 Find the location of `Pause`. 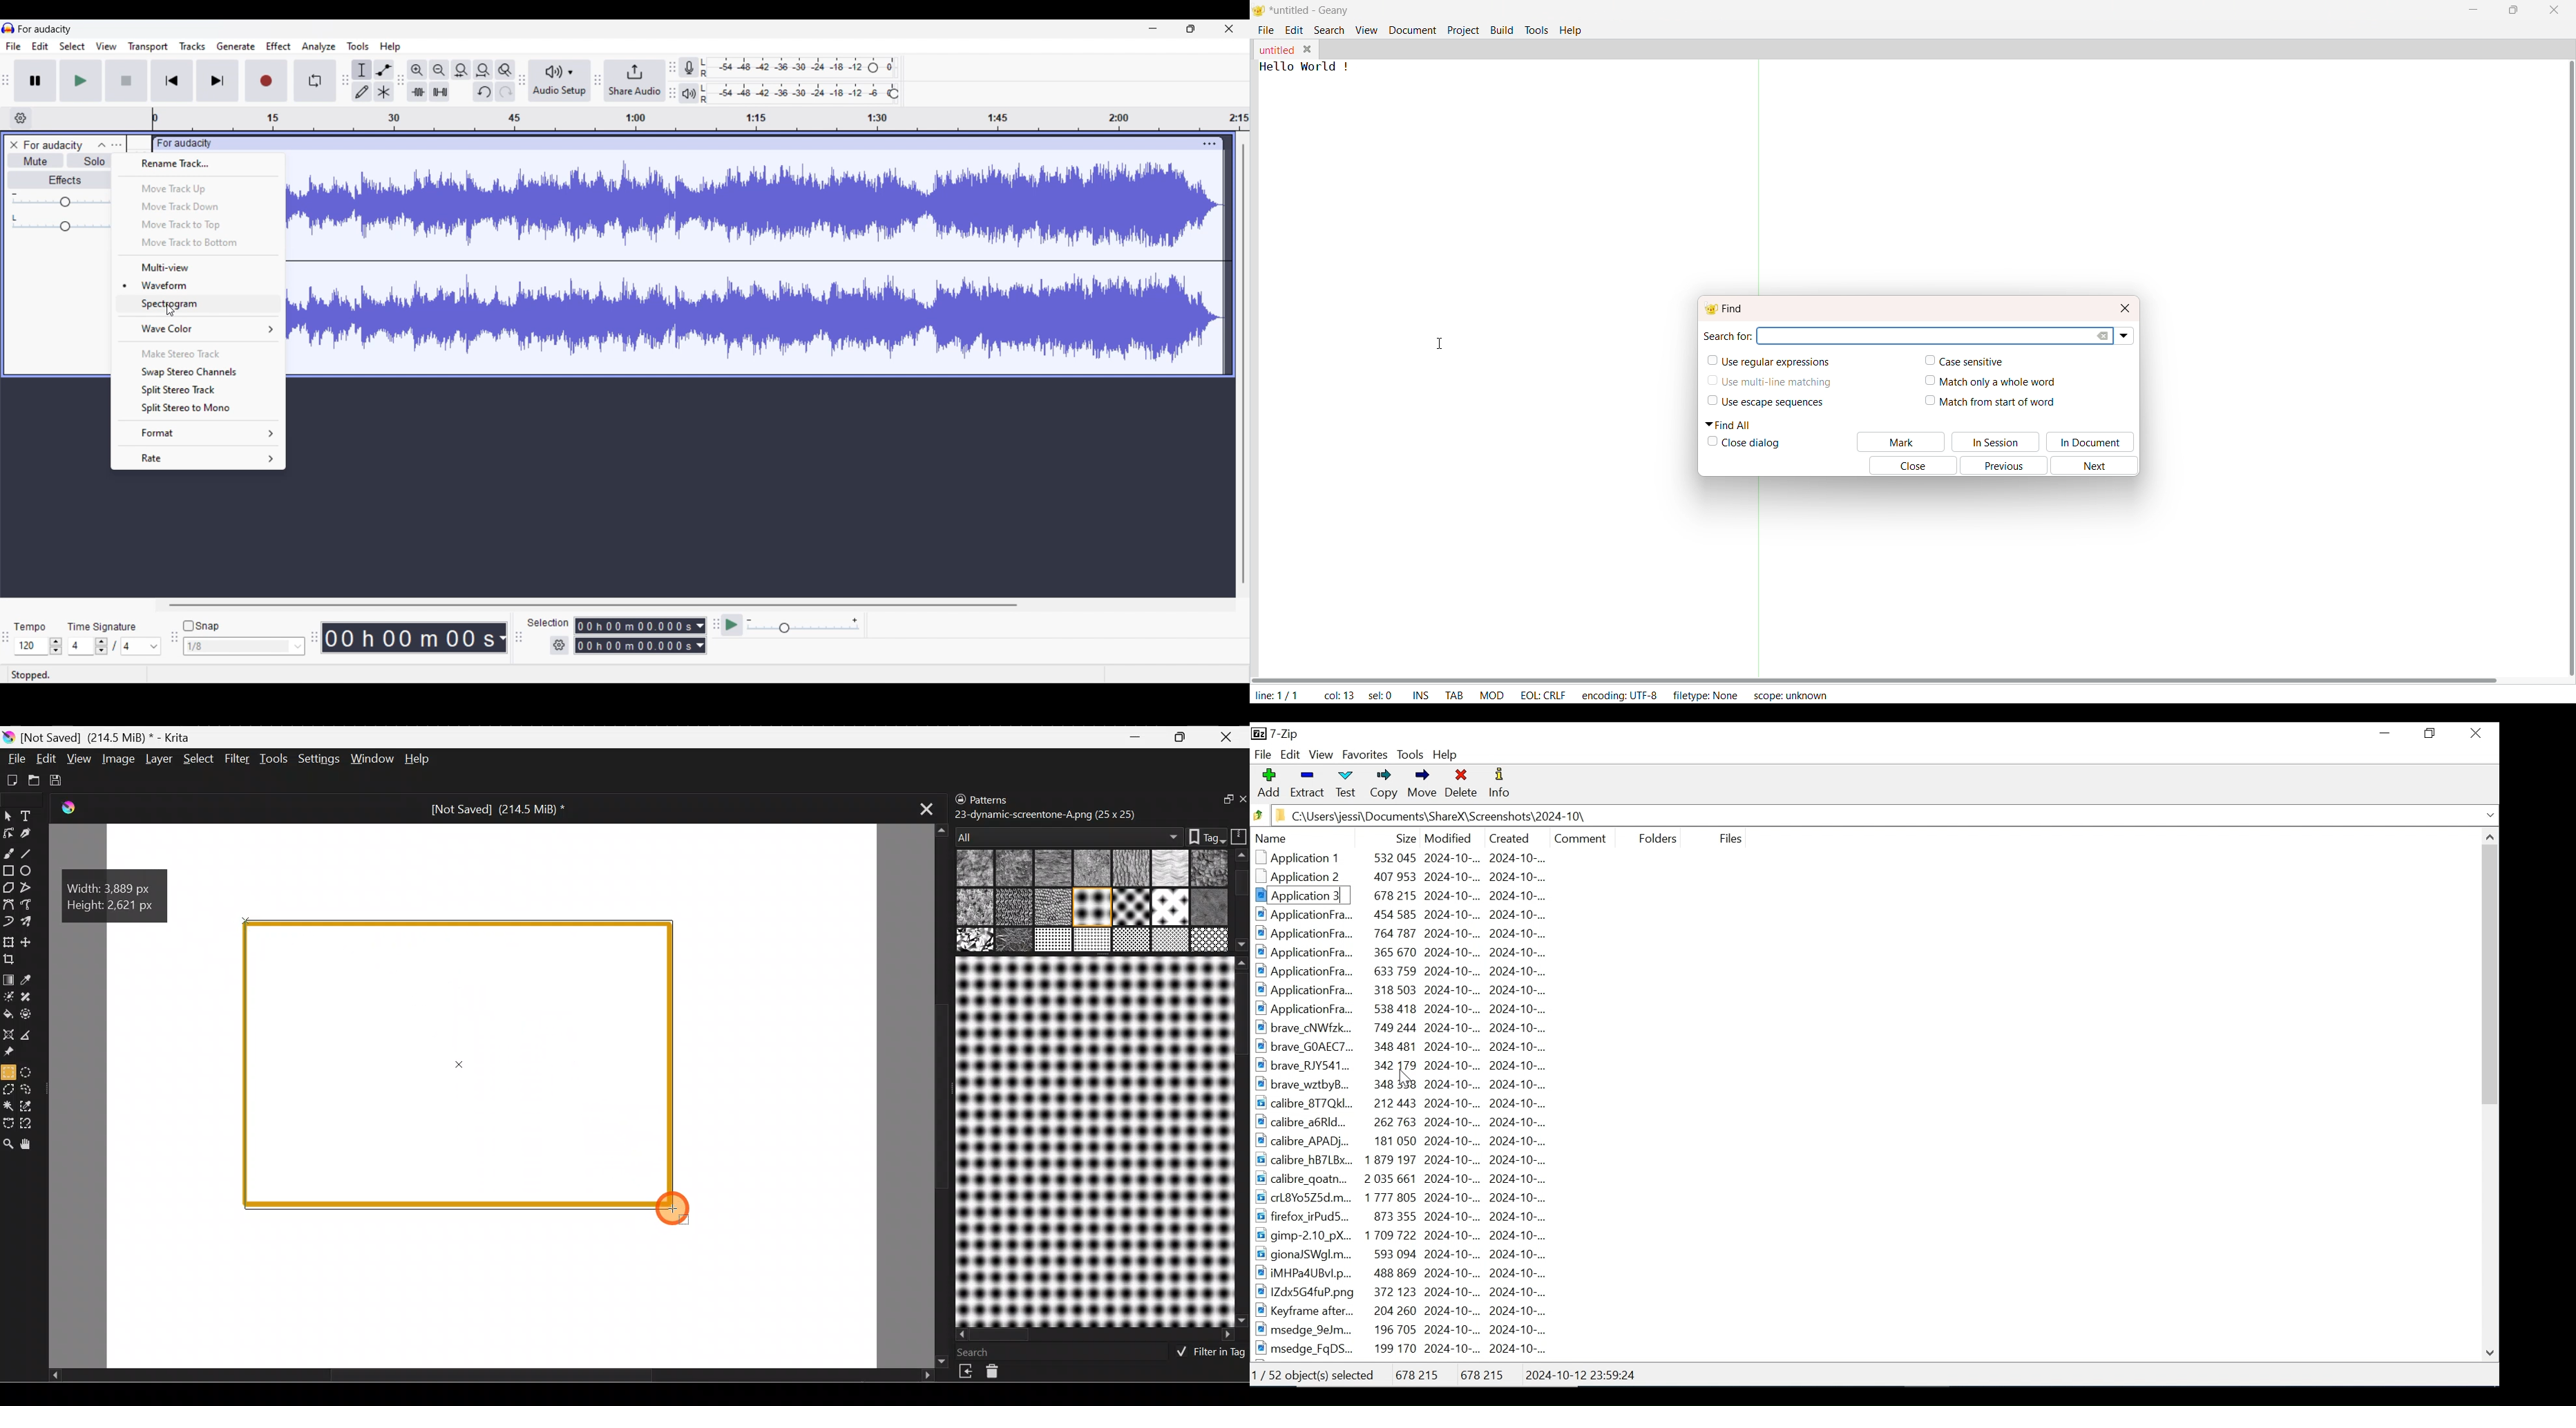

Pause is located at coordinates (36, 81).